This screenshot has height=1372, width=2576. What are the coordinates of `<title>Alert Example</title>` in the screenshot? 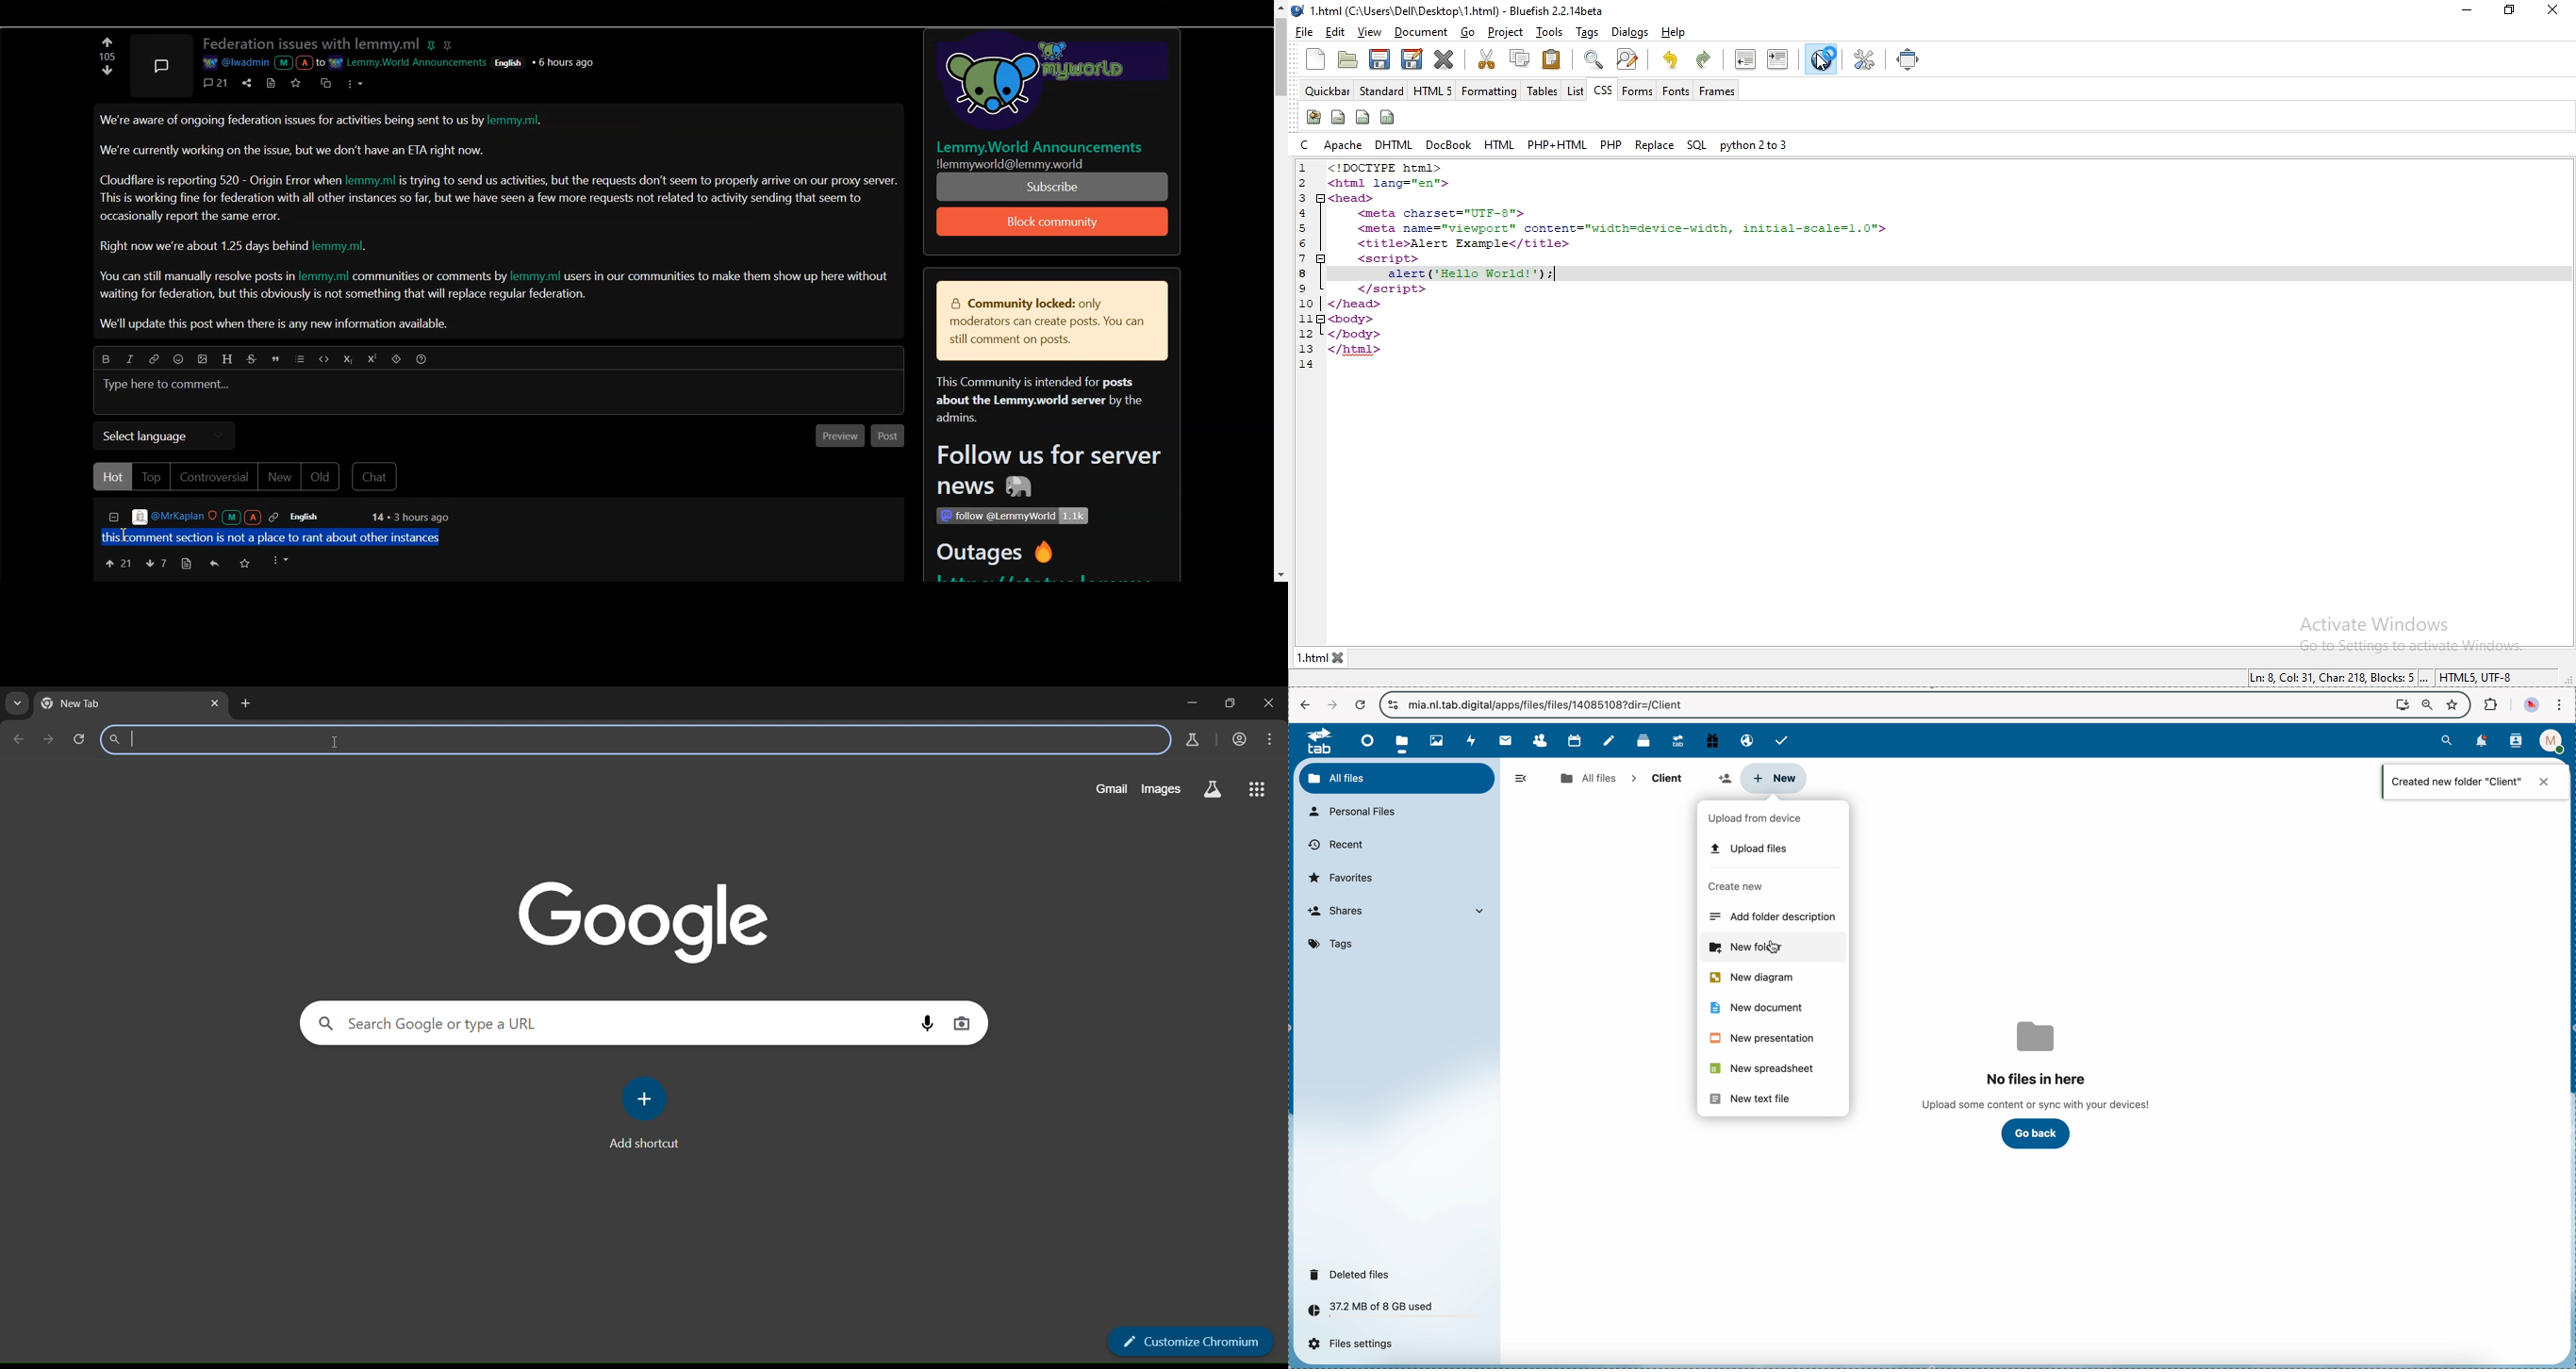 It's located at (1463, 243).